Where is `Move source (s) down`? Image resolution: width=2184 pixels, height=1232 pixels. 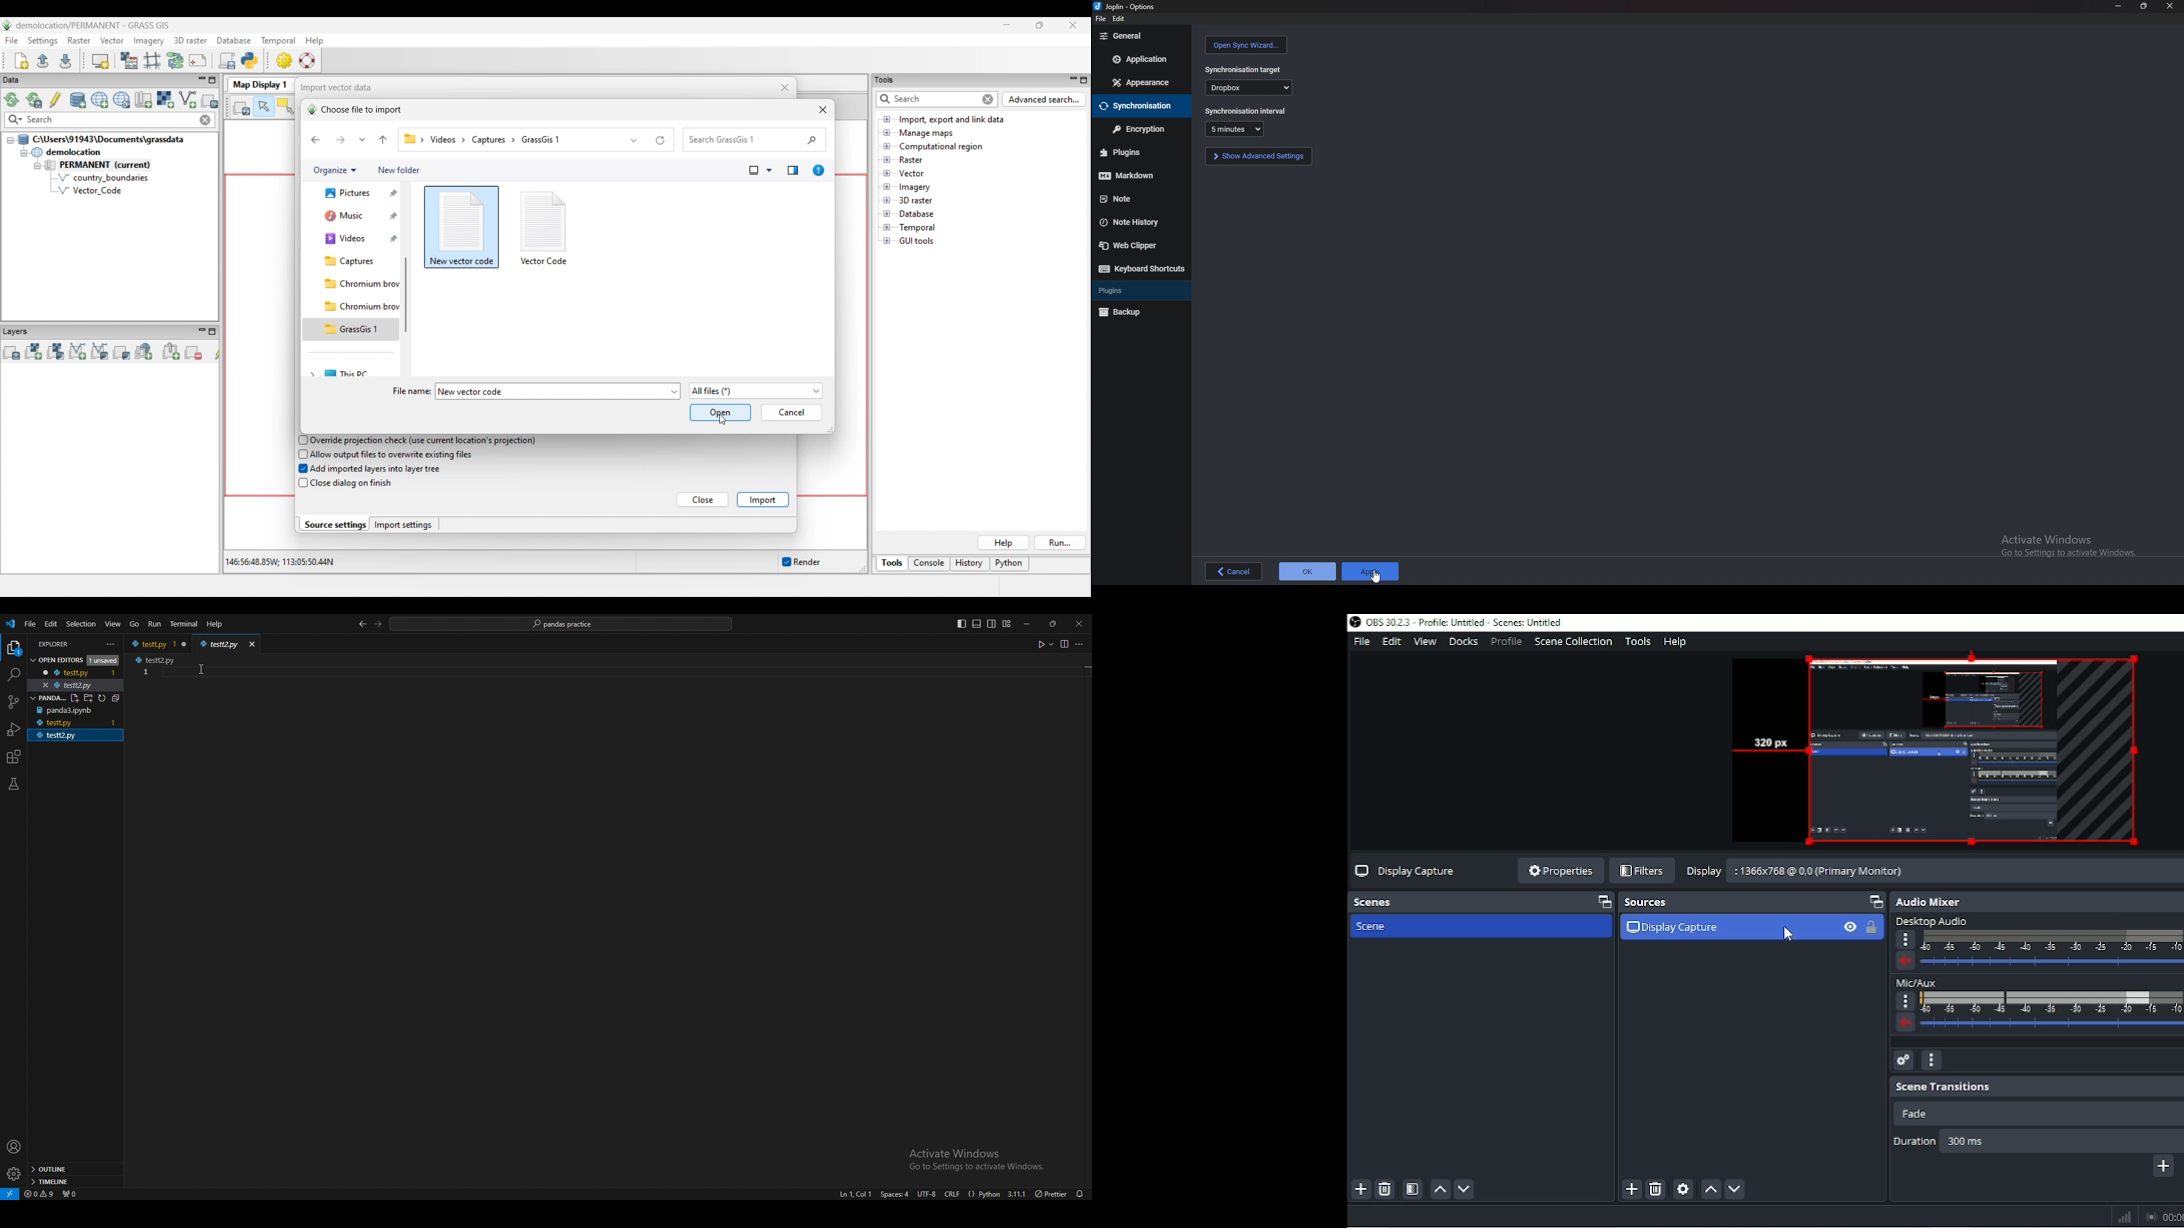
Move source (s) down is located at coordinates (1736, 1189).